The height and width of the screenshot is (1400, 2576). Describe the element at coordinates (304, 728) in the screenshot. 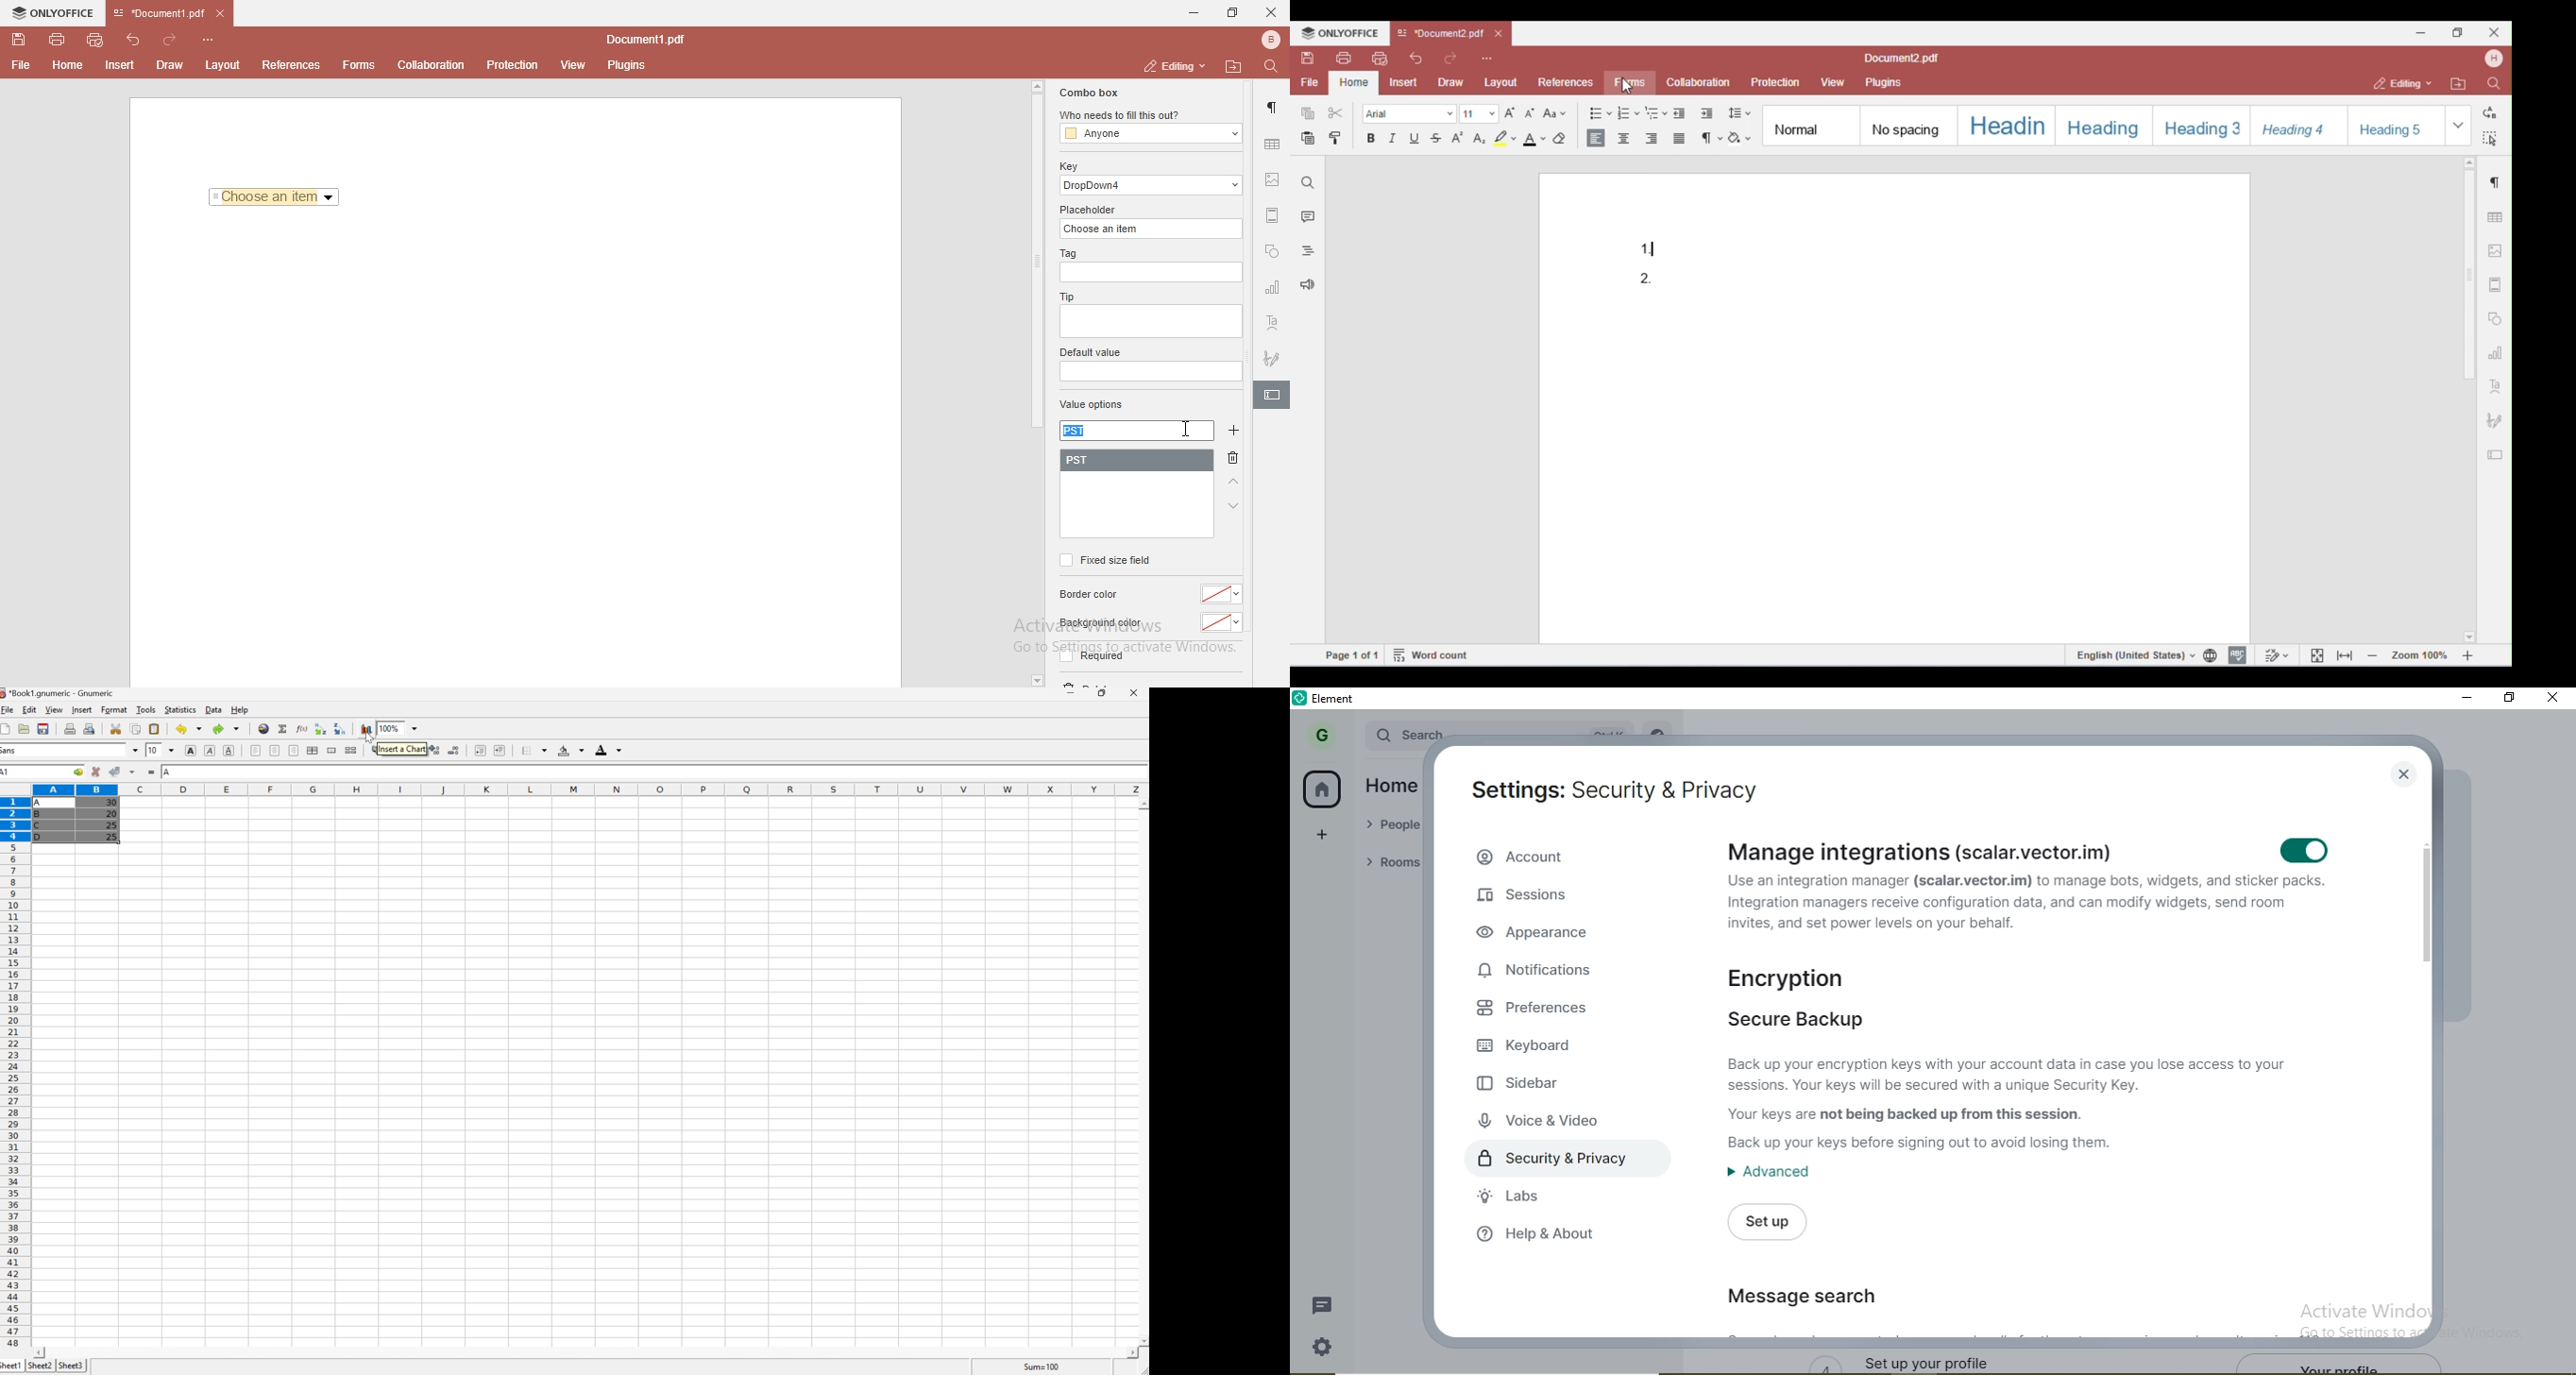

I see `Edit function in current cell` at that location.